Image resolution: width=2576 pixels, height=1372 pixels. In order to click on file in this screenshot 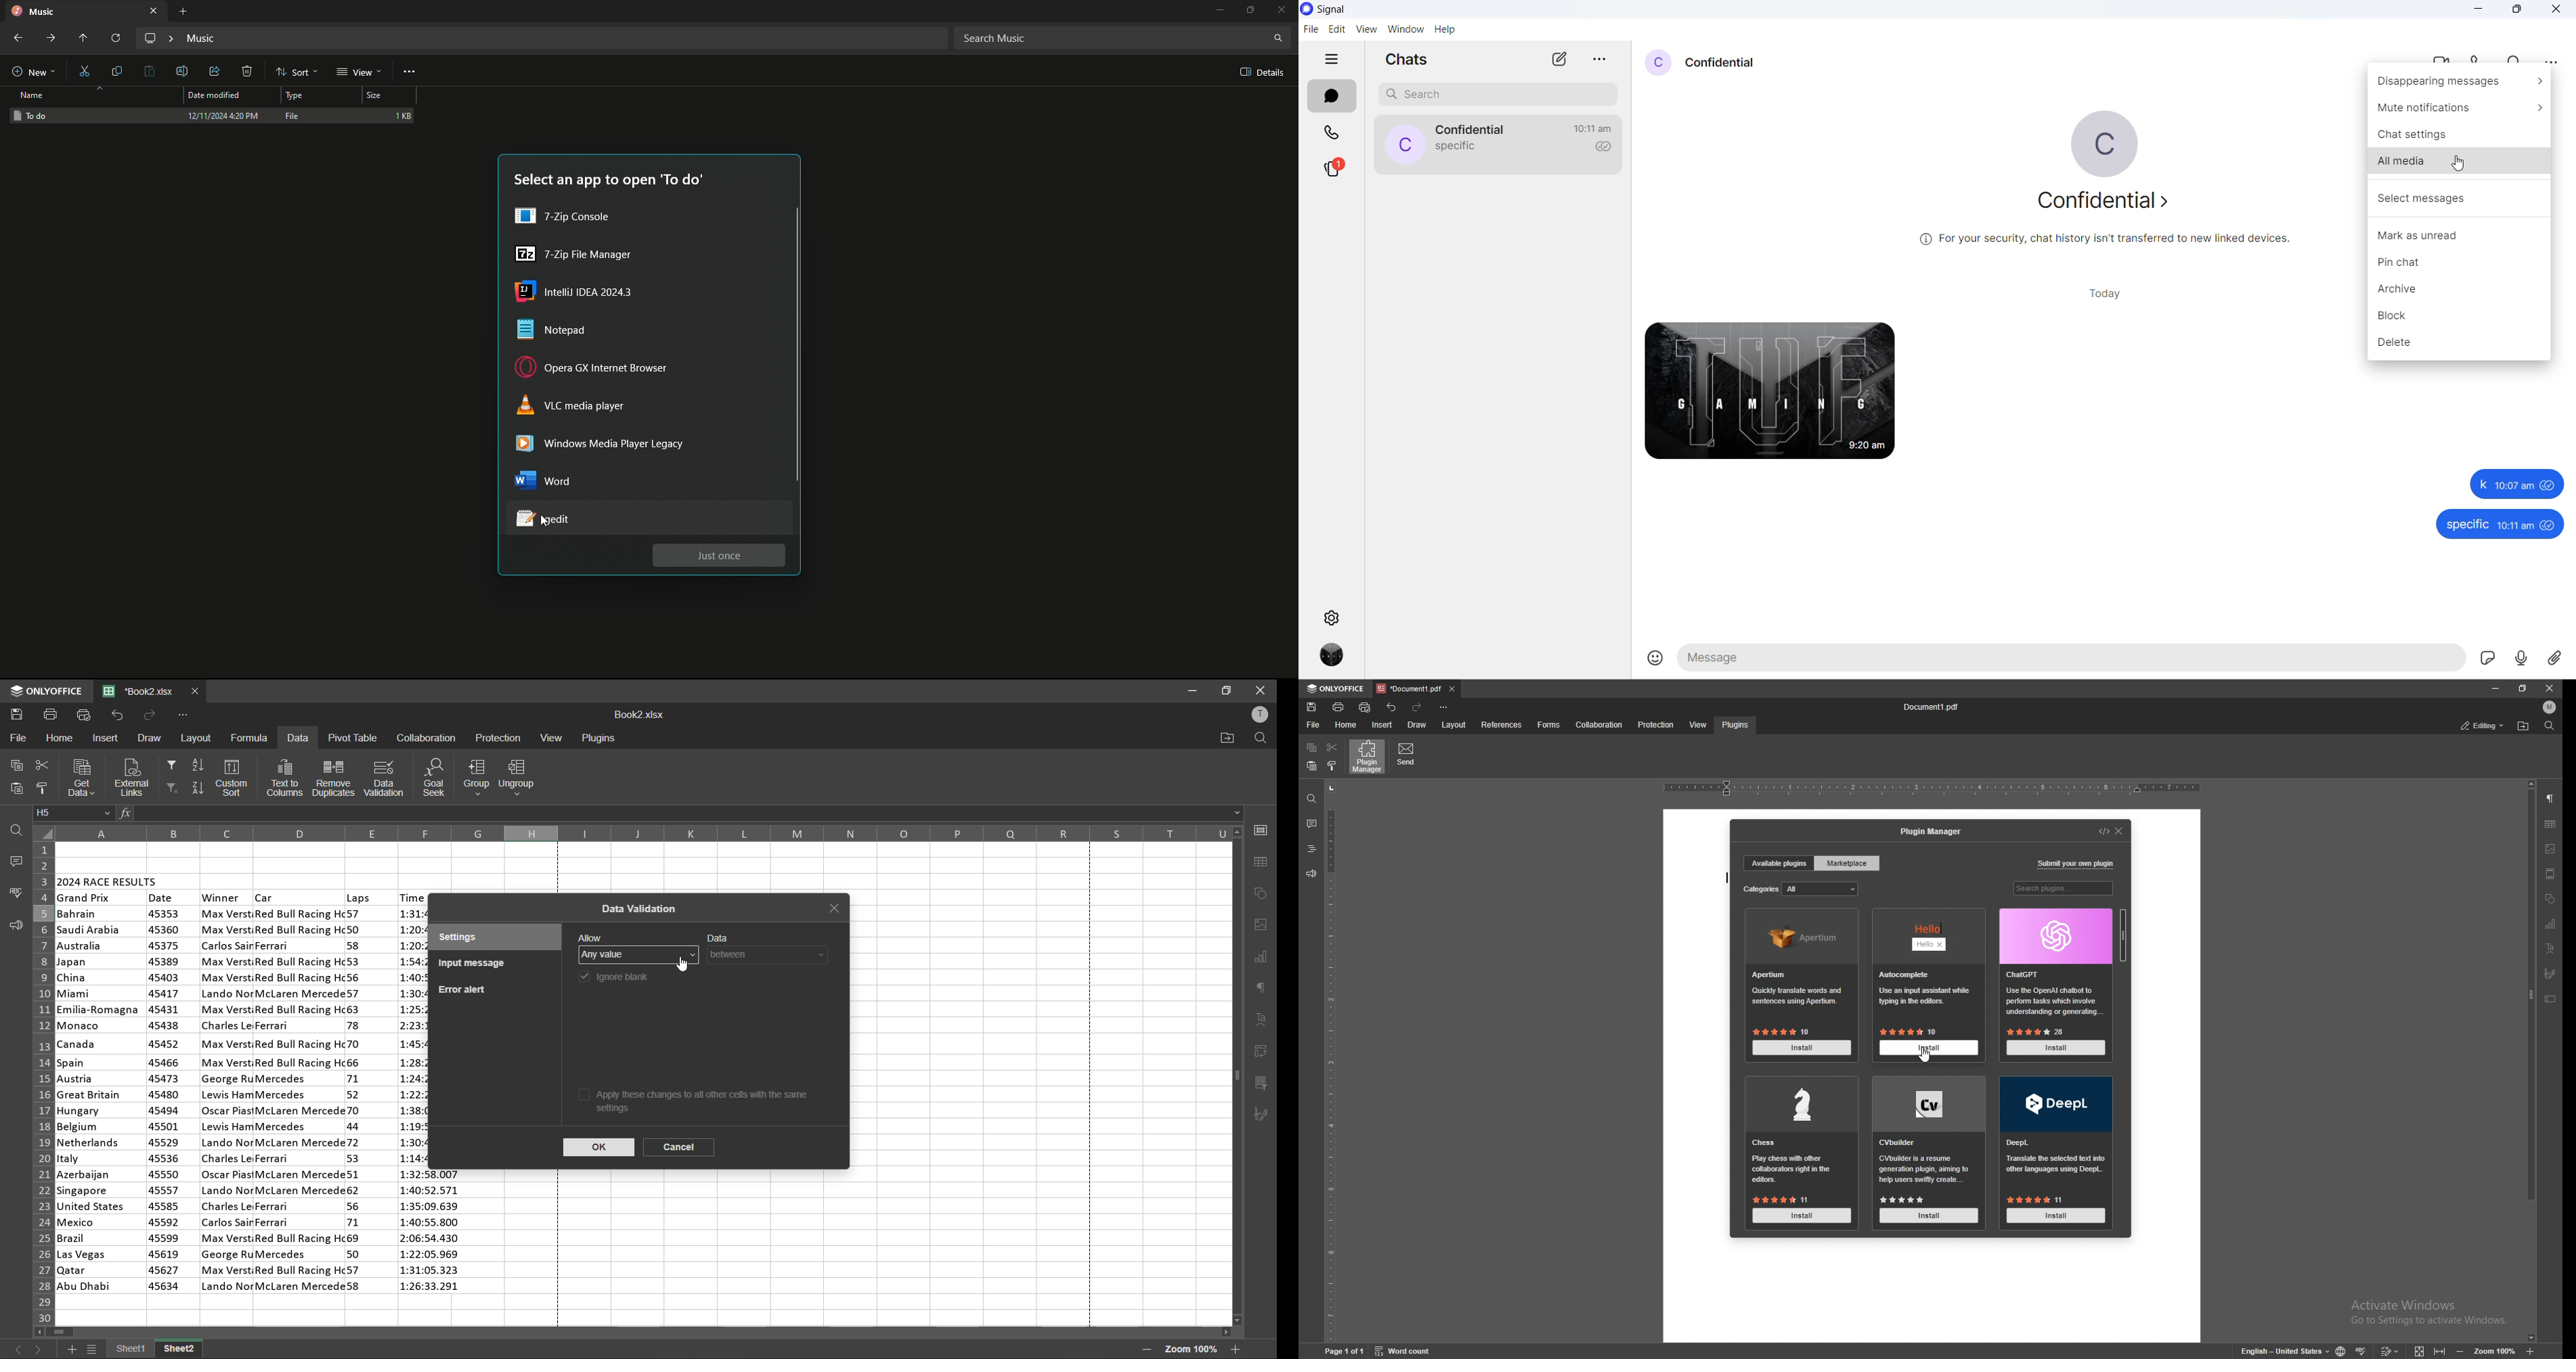, I will do `click(16, 738)`.